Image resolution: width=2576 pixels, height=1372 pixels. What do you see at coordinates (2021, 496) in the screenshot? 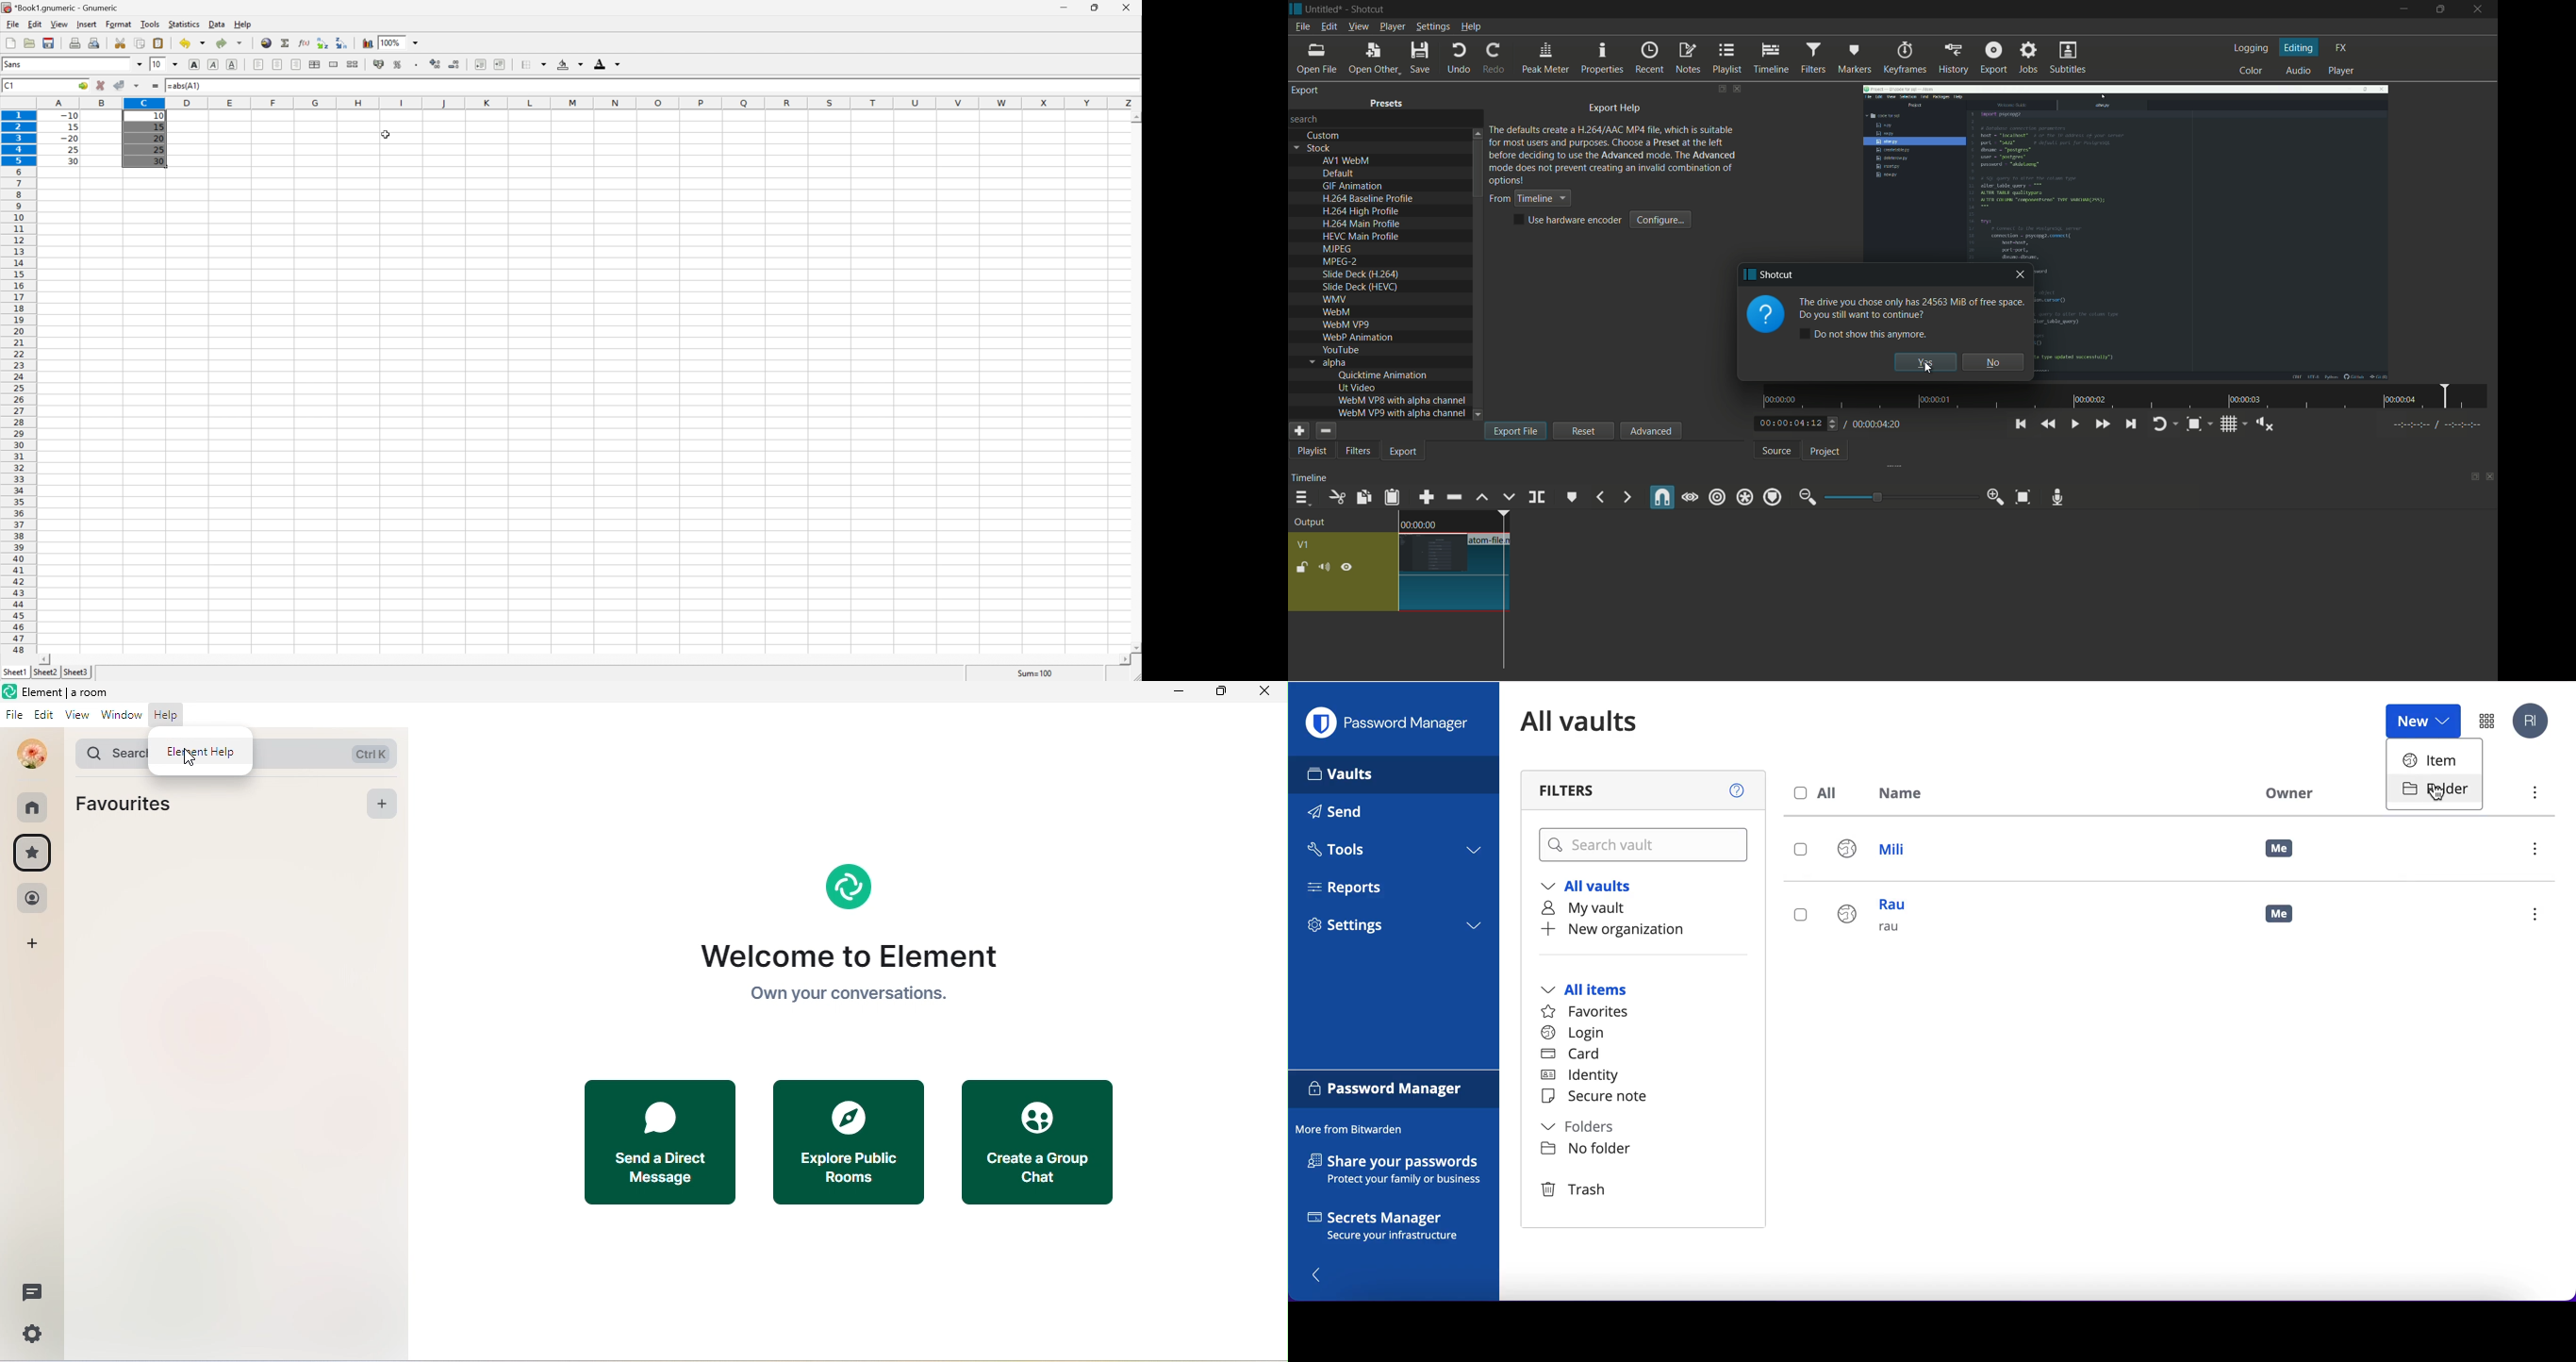
I see `zoom timeline to fit` at bounding box center [2021, 496].